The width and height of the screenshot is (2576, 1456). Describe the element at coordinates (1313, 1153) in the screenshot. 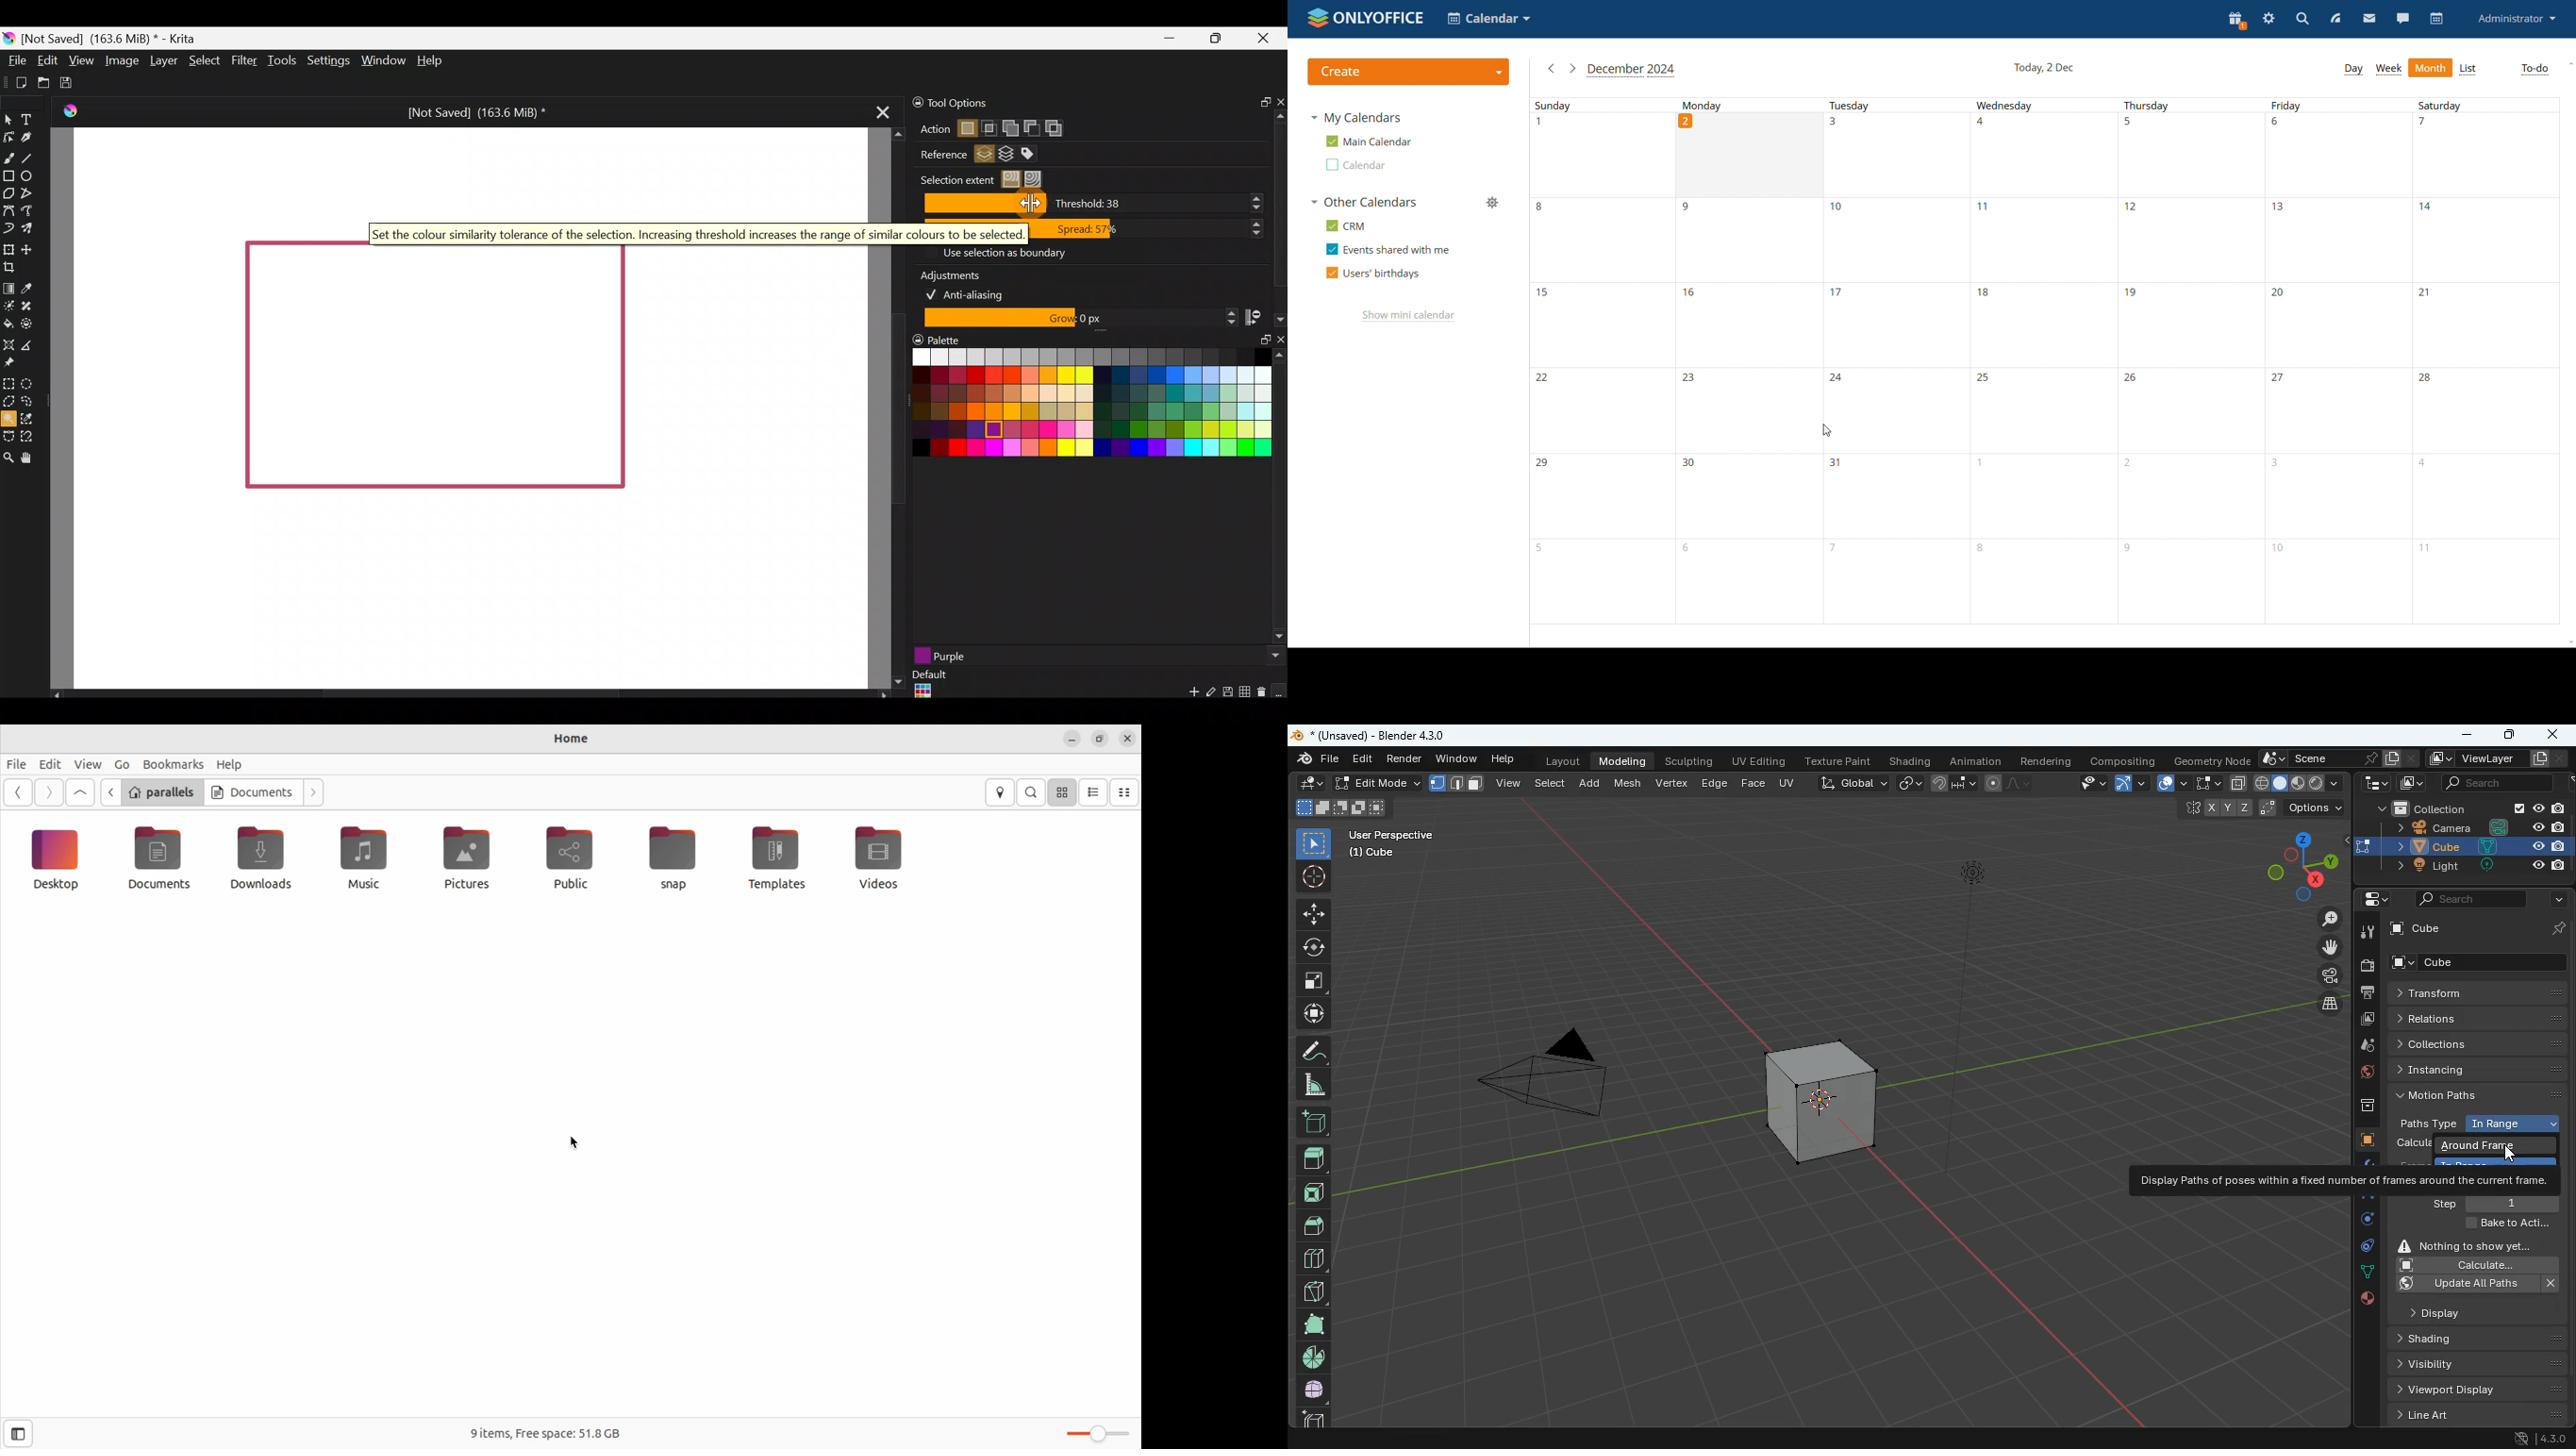

I see `up` at that location.